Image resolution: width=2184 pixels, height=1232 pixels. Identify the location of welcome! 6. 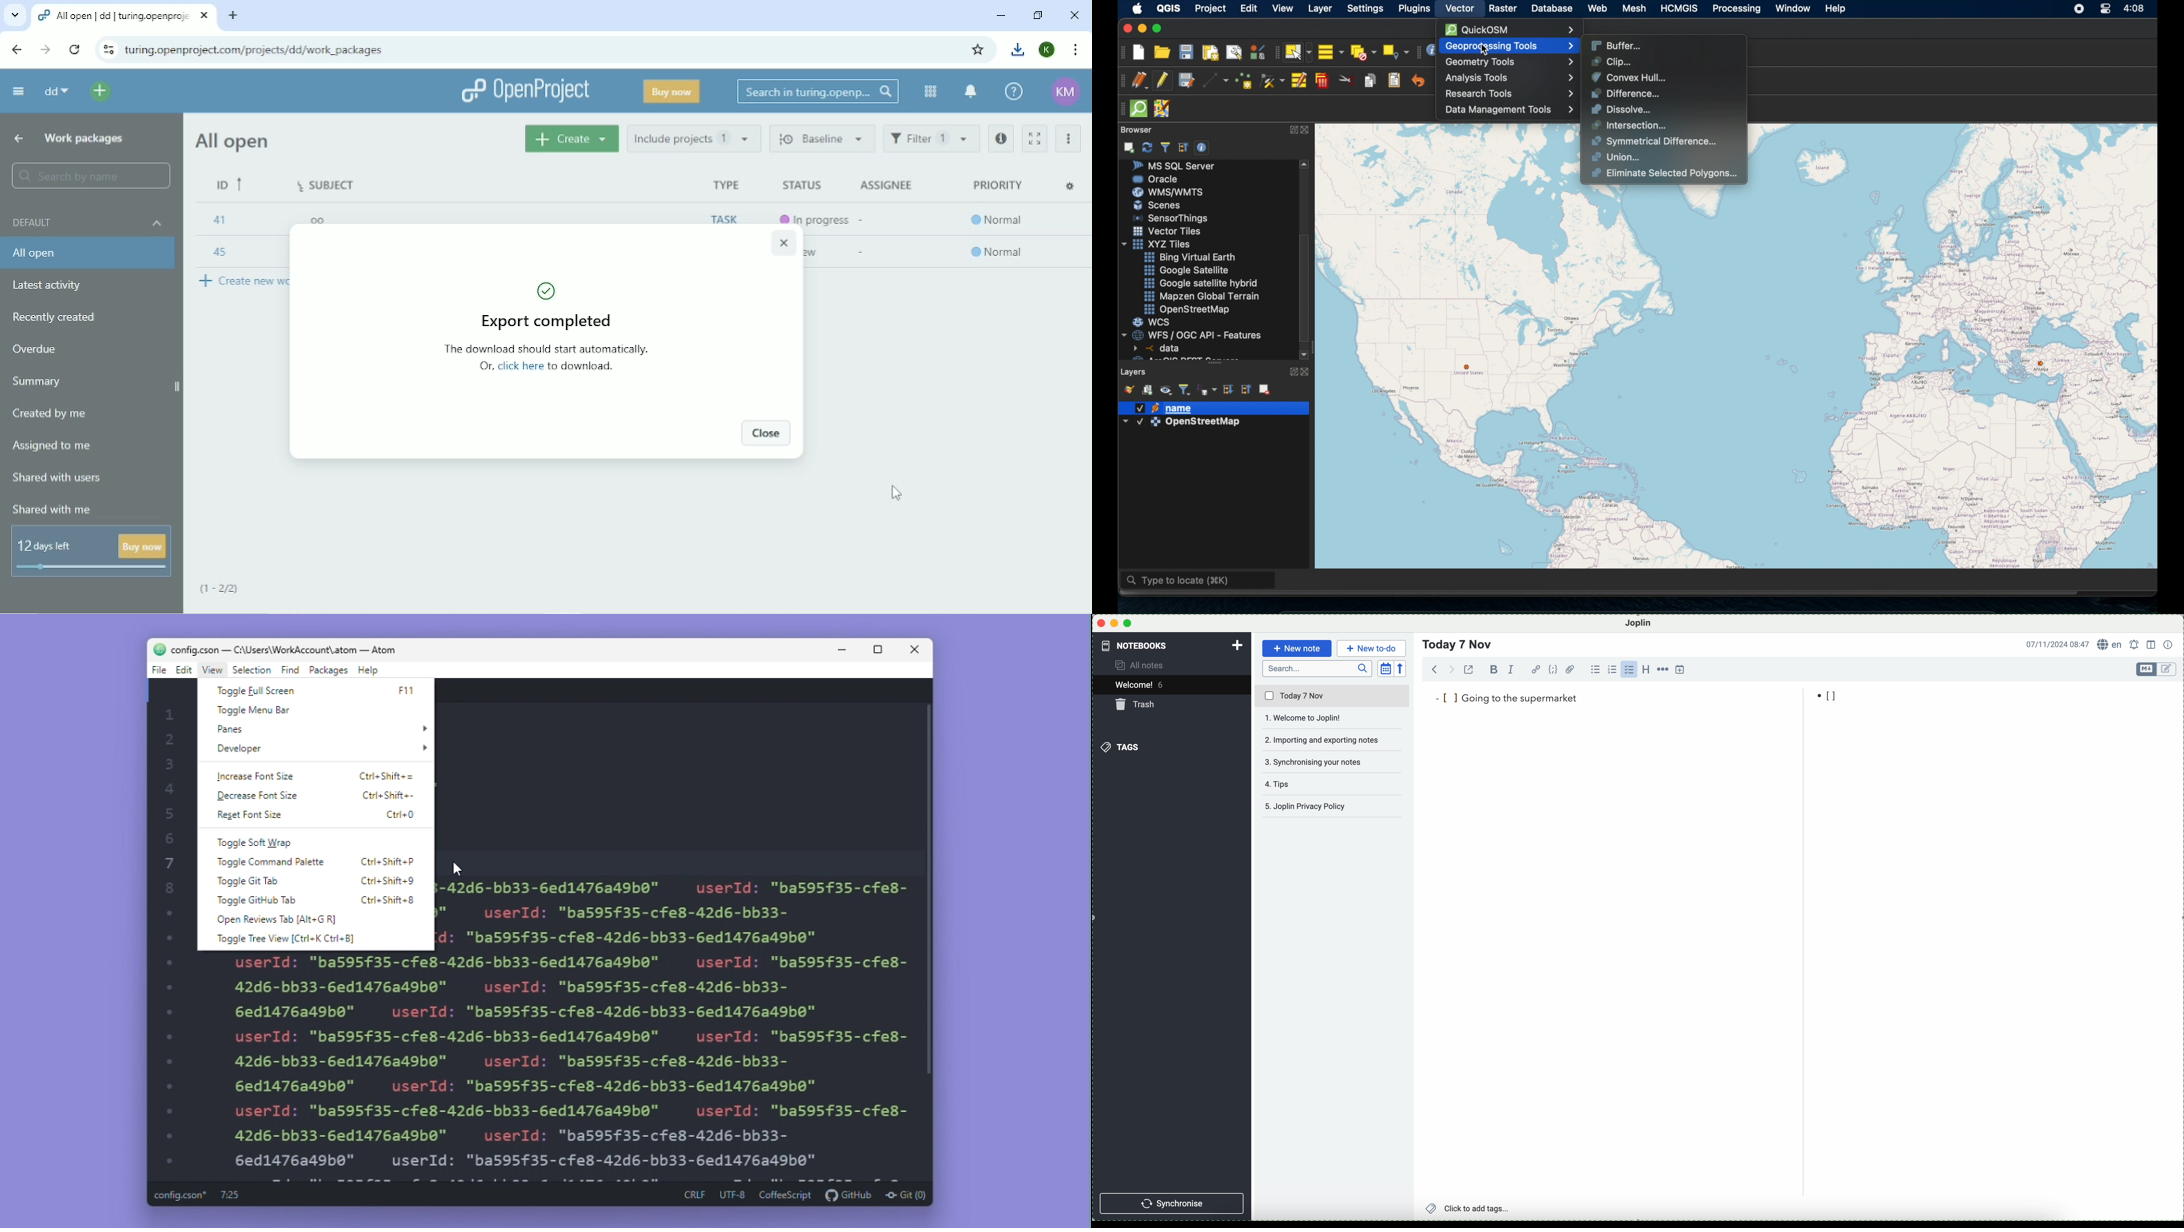
(1142, 684).